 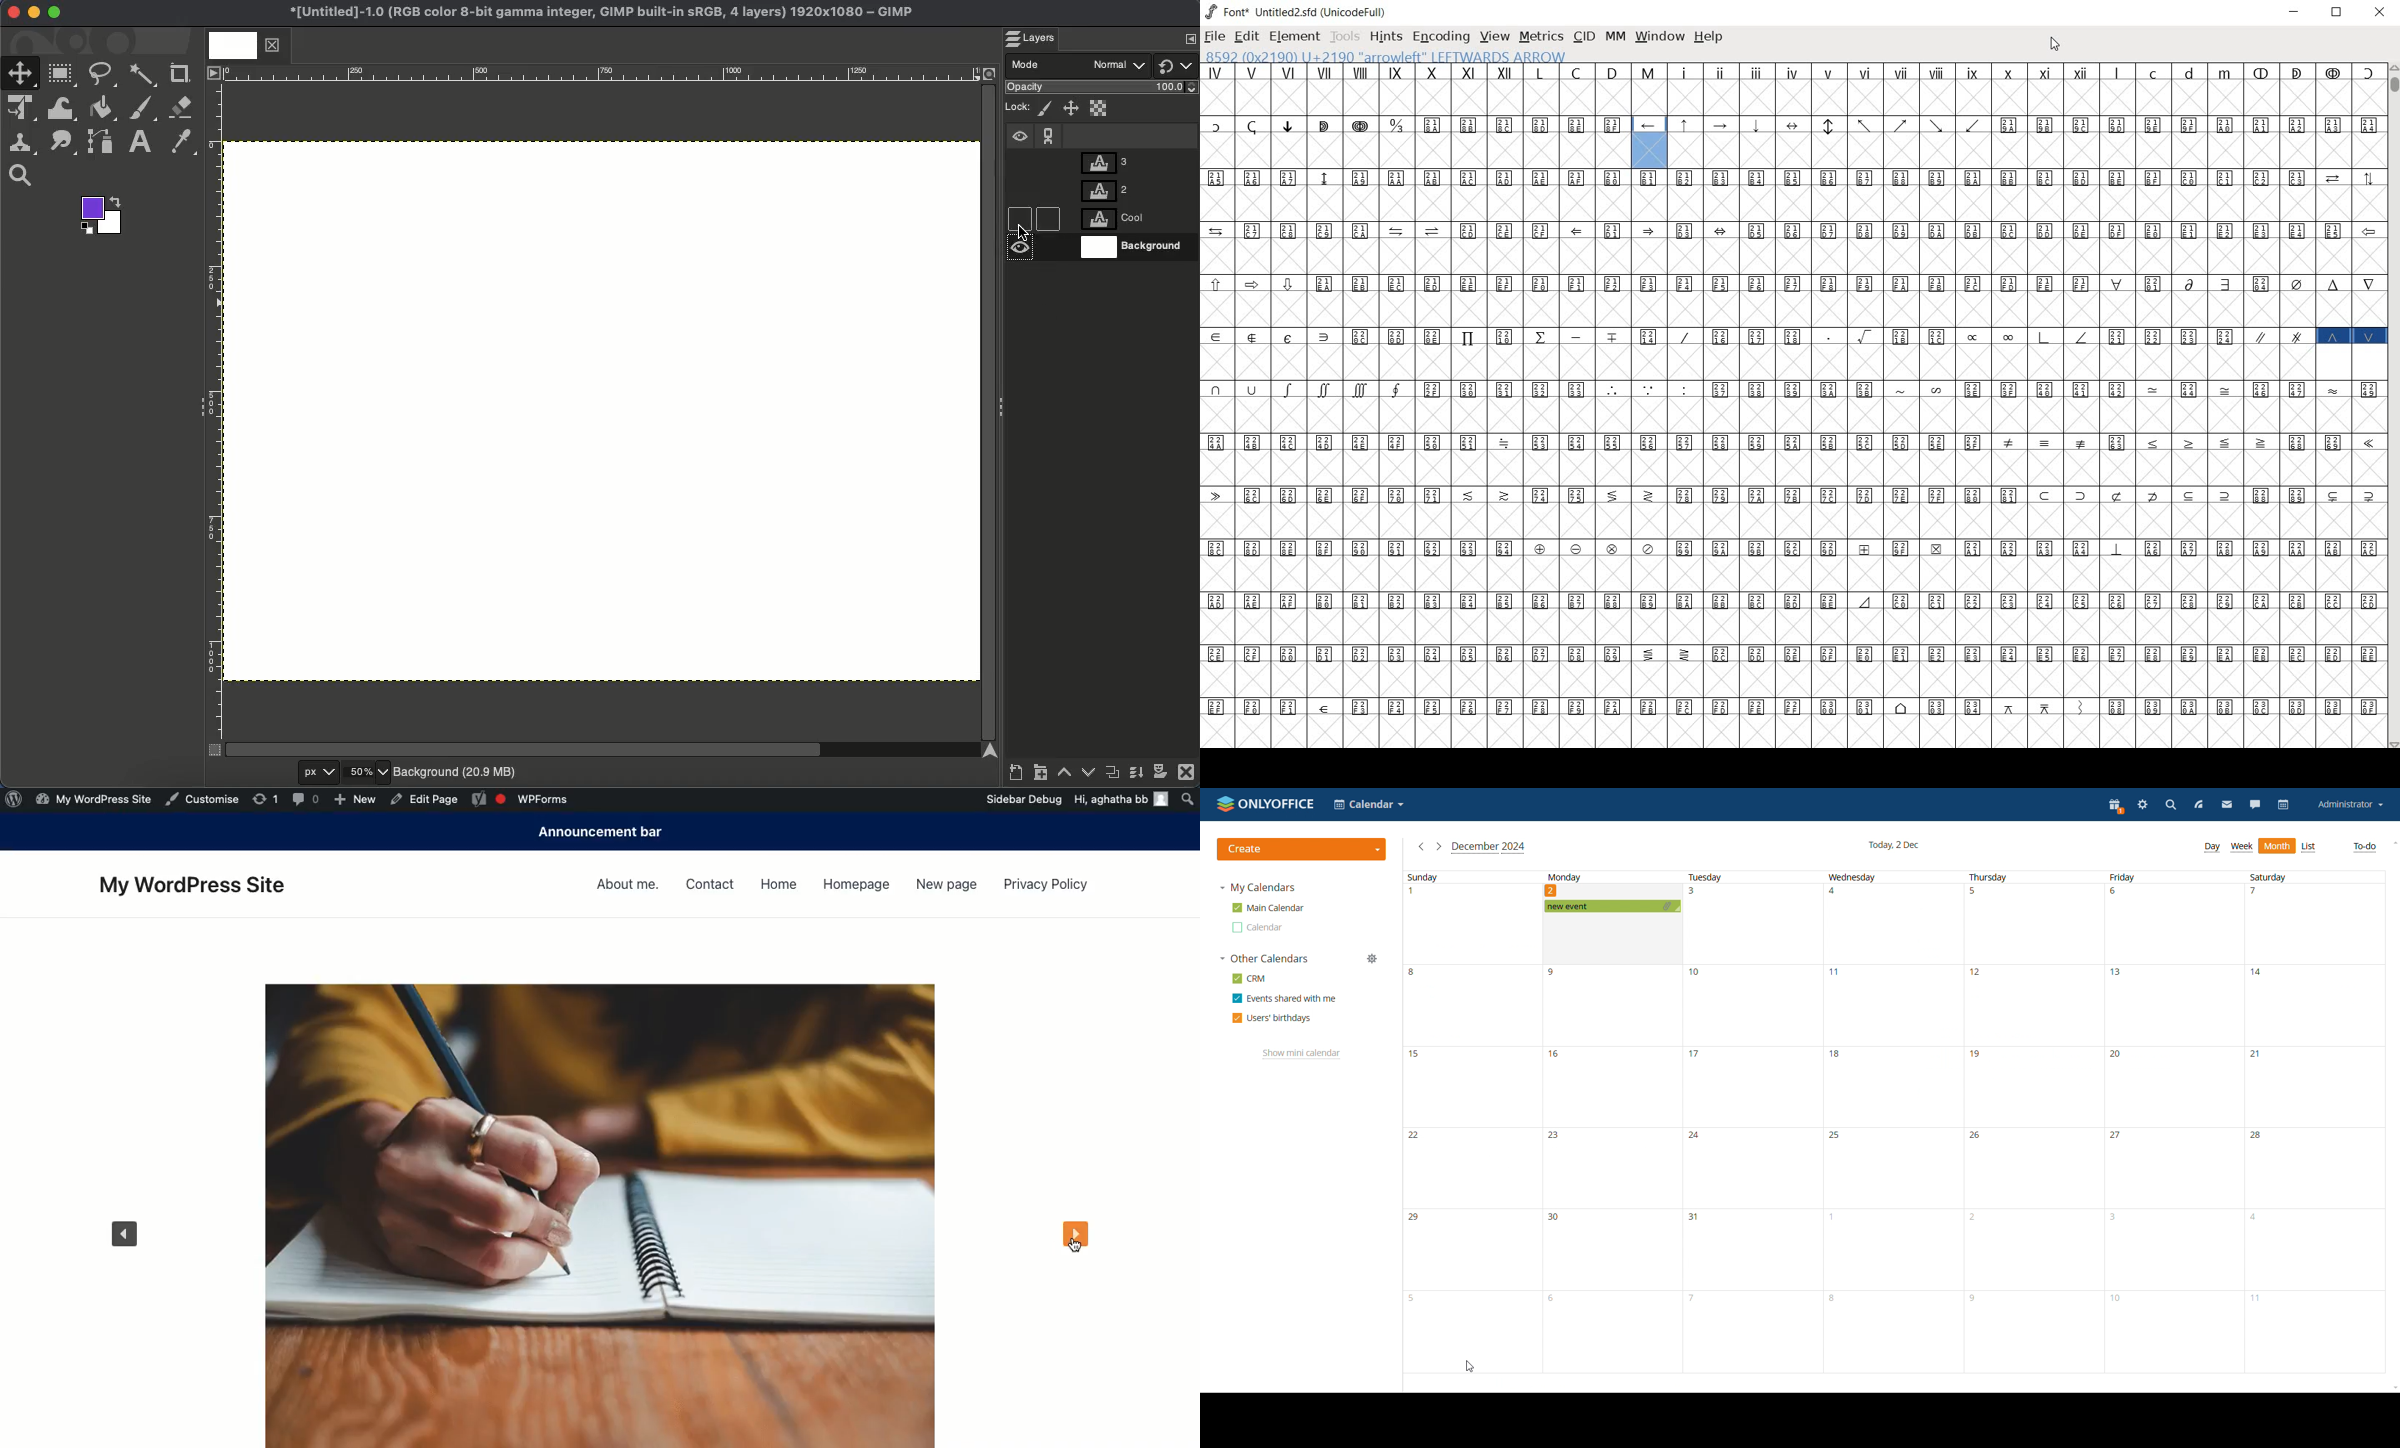 What do you see at coordinates (2241, 847) in the screenshot?
I see `week view` at bounding box center [2241, 847].